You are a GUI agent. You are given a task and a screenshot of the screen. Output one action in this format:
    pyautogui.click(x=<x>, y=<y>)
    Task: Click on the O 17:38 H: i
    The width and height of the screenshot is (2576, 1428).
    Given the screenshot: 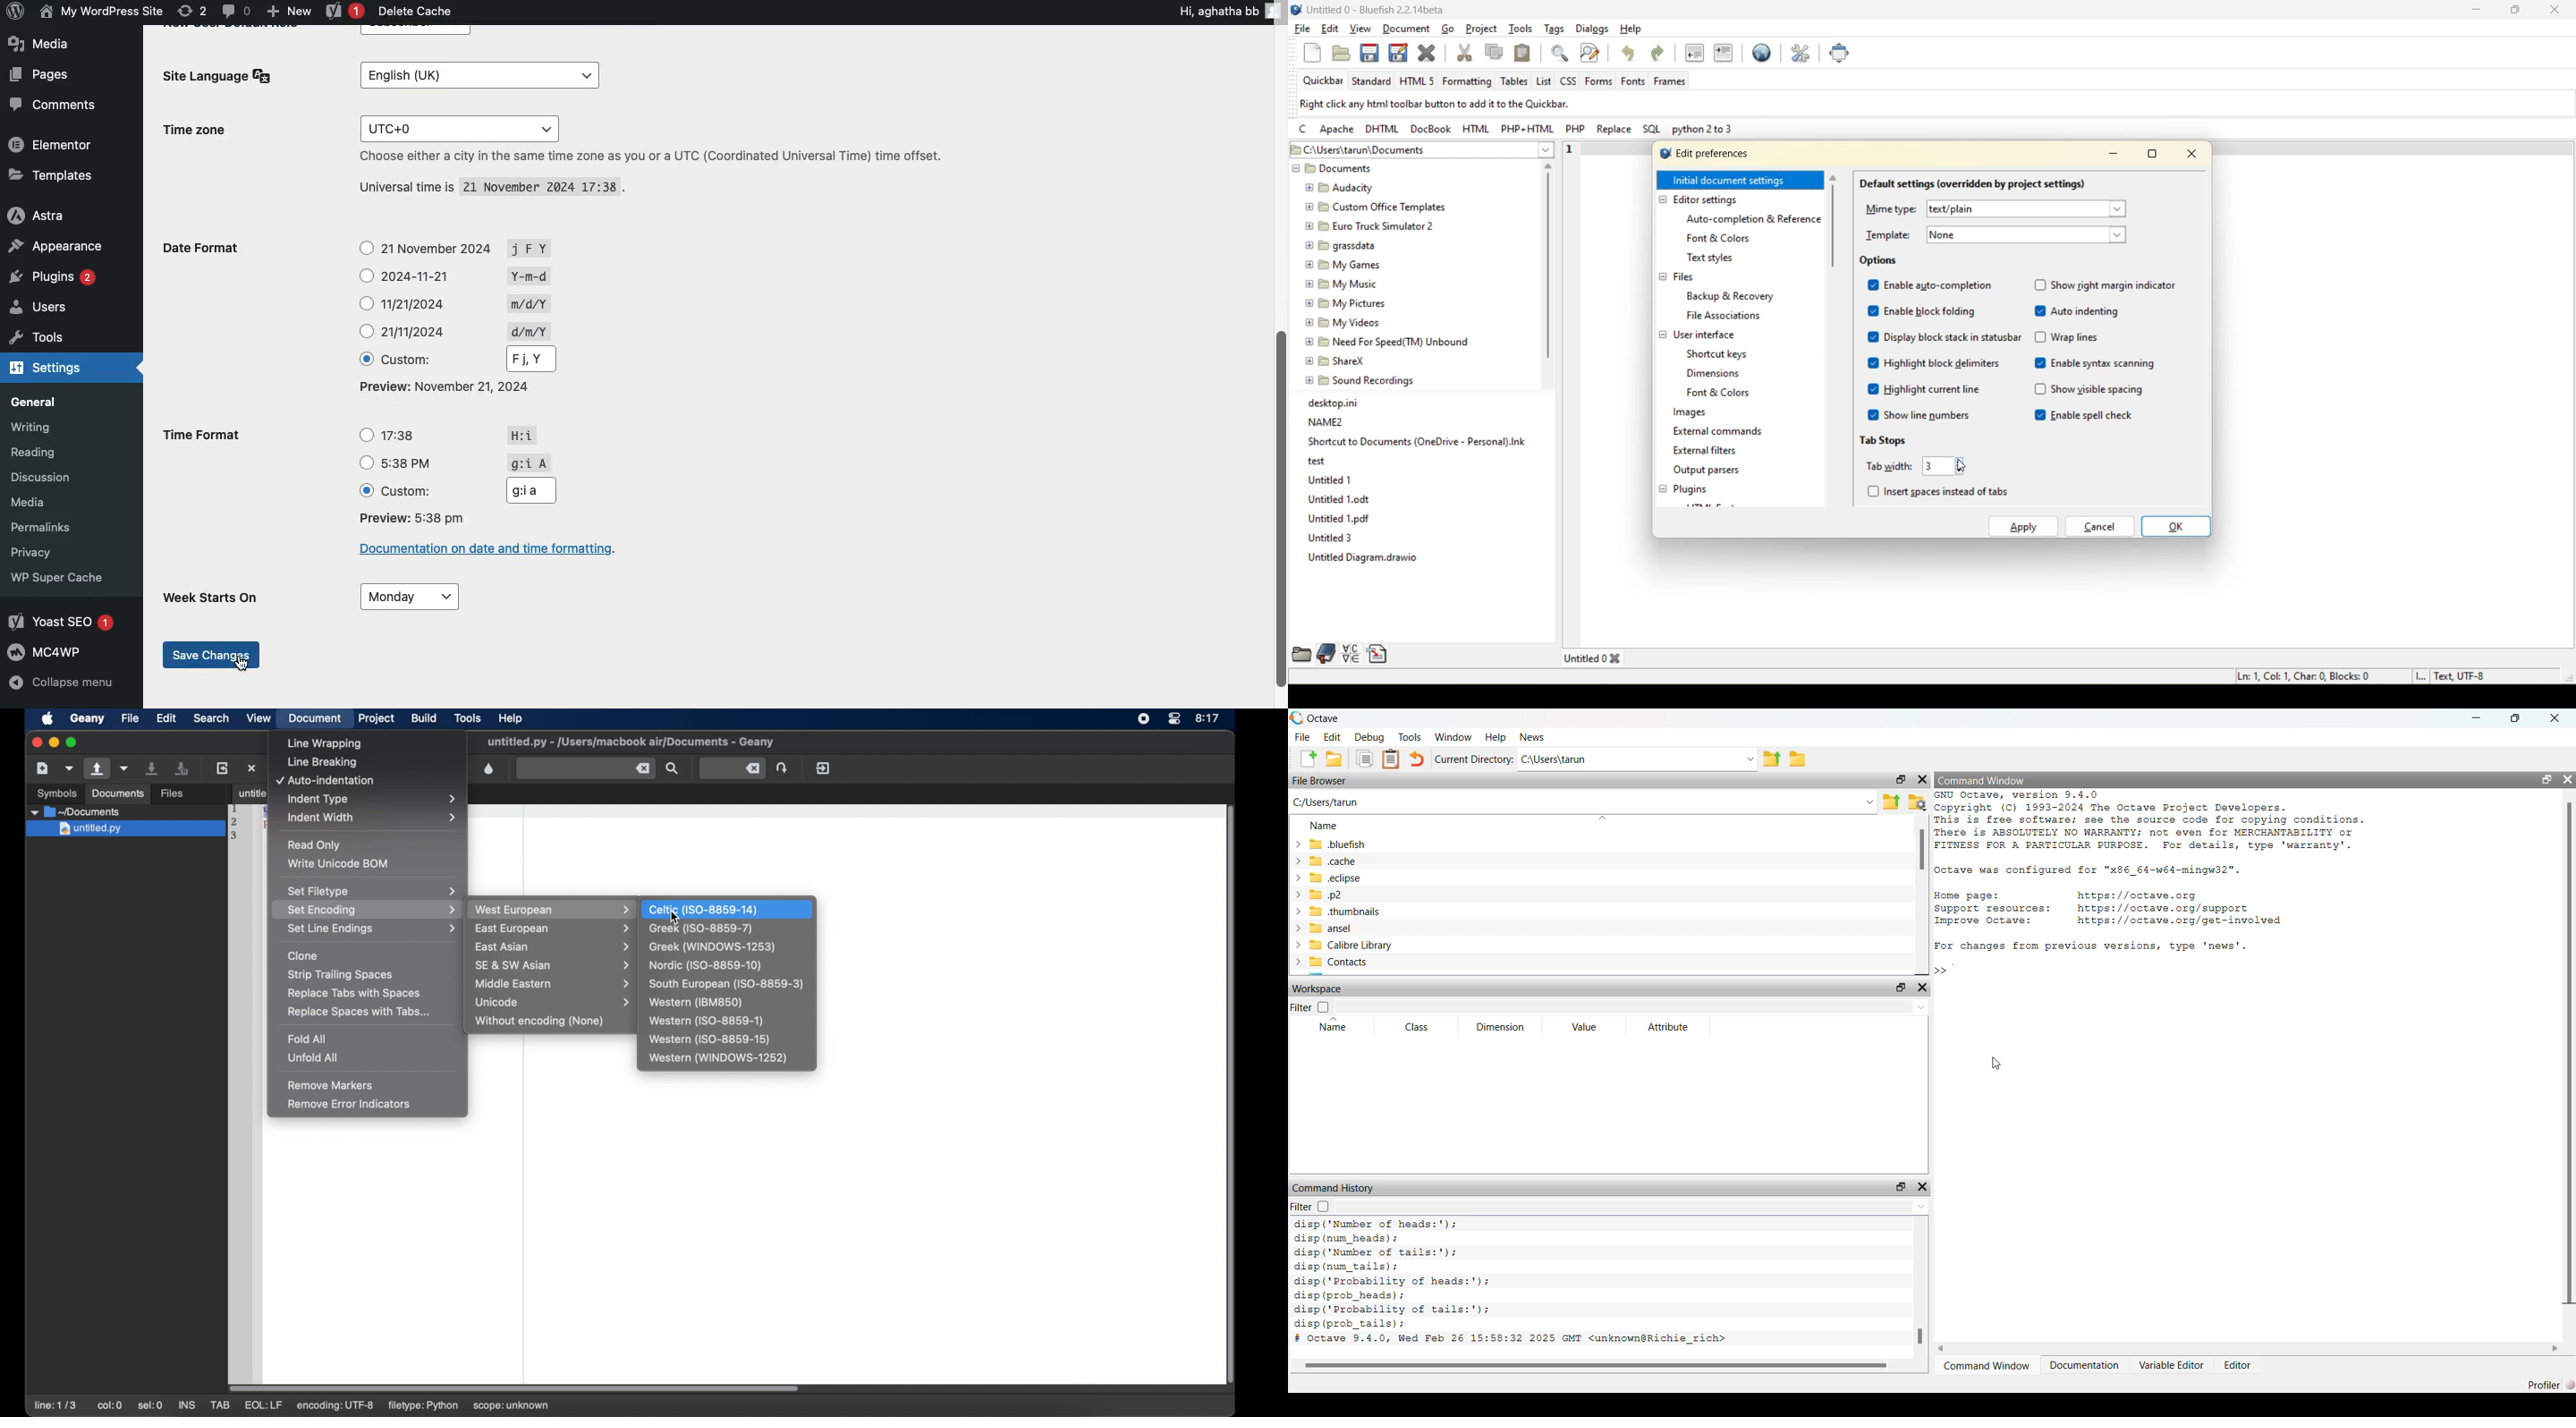 What is the action you would take?
    pyautogui.click(x=444, y=432)
    